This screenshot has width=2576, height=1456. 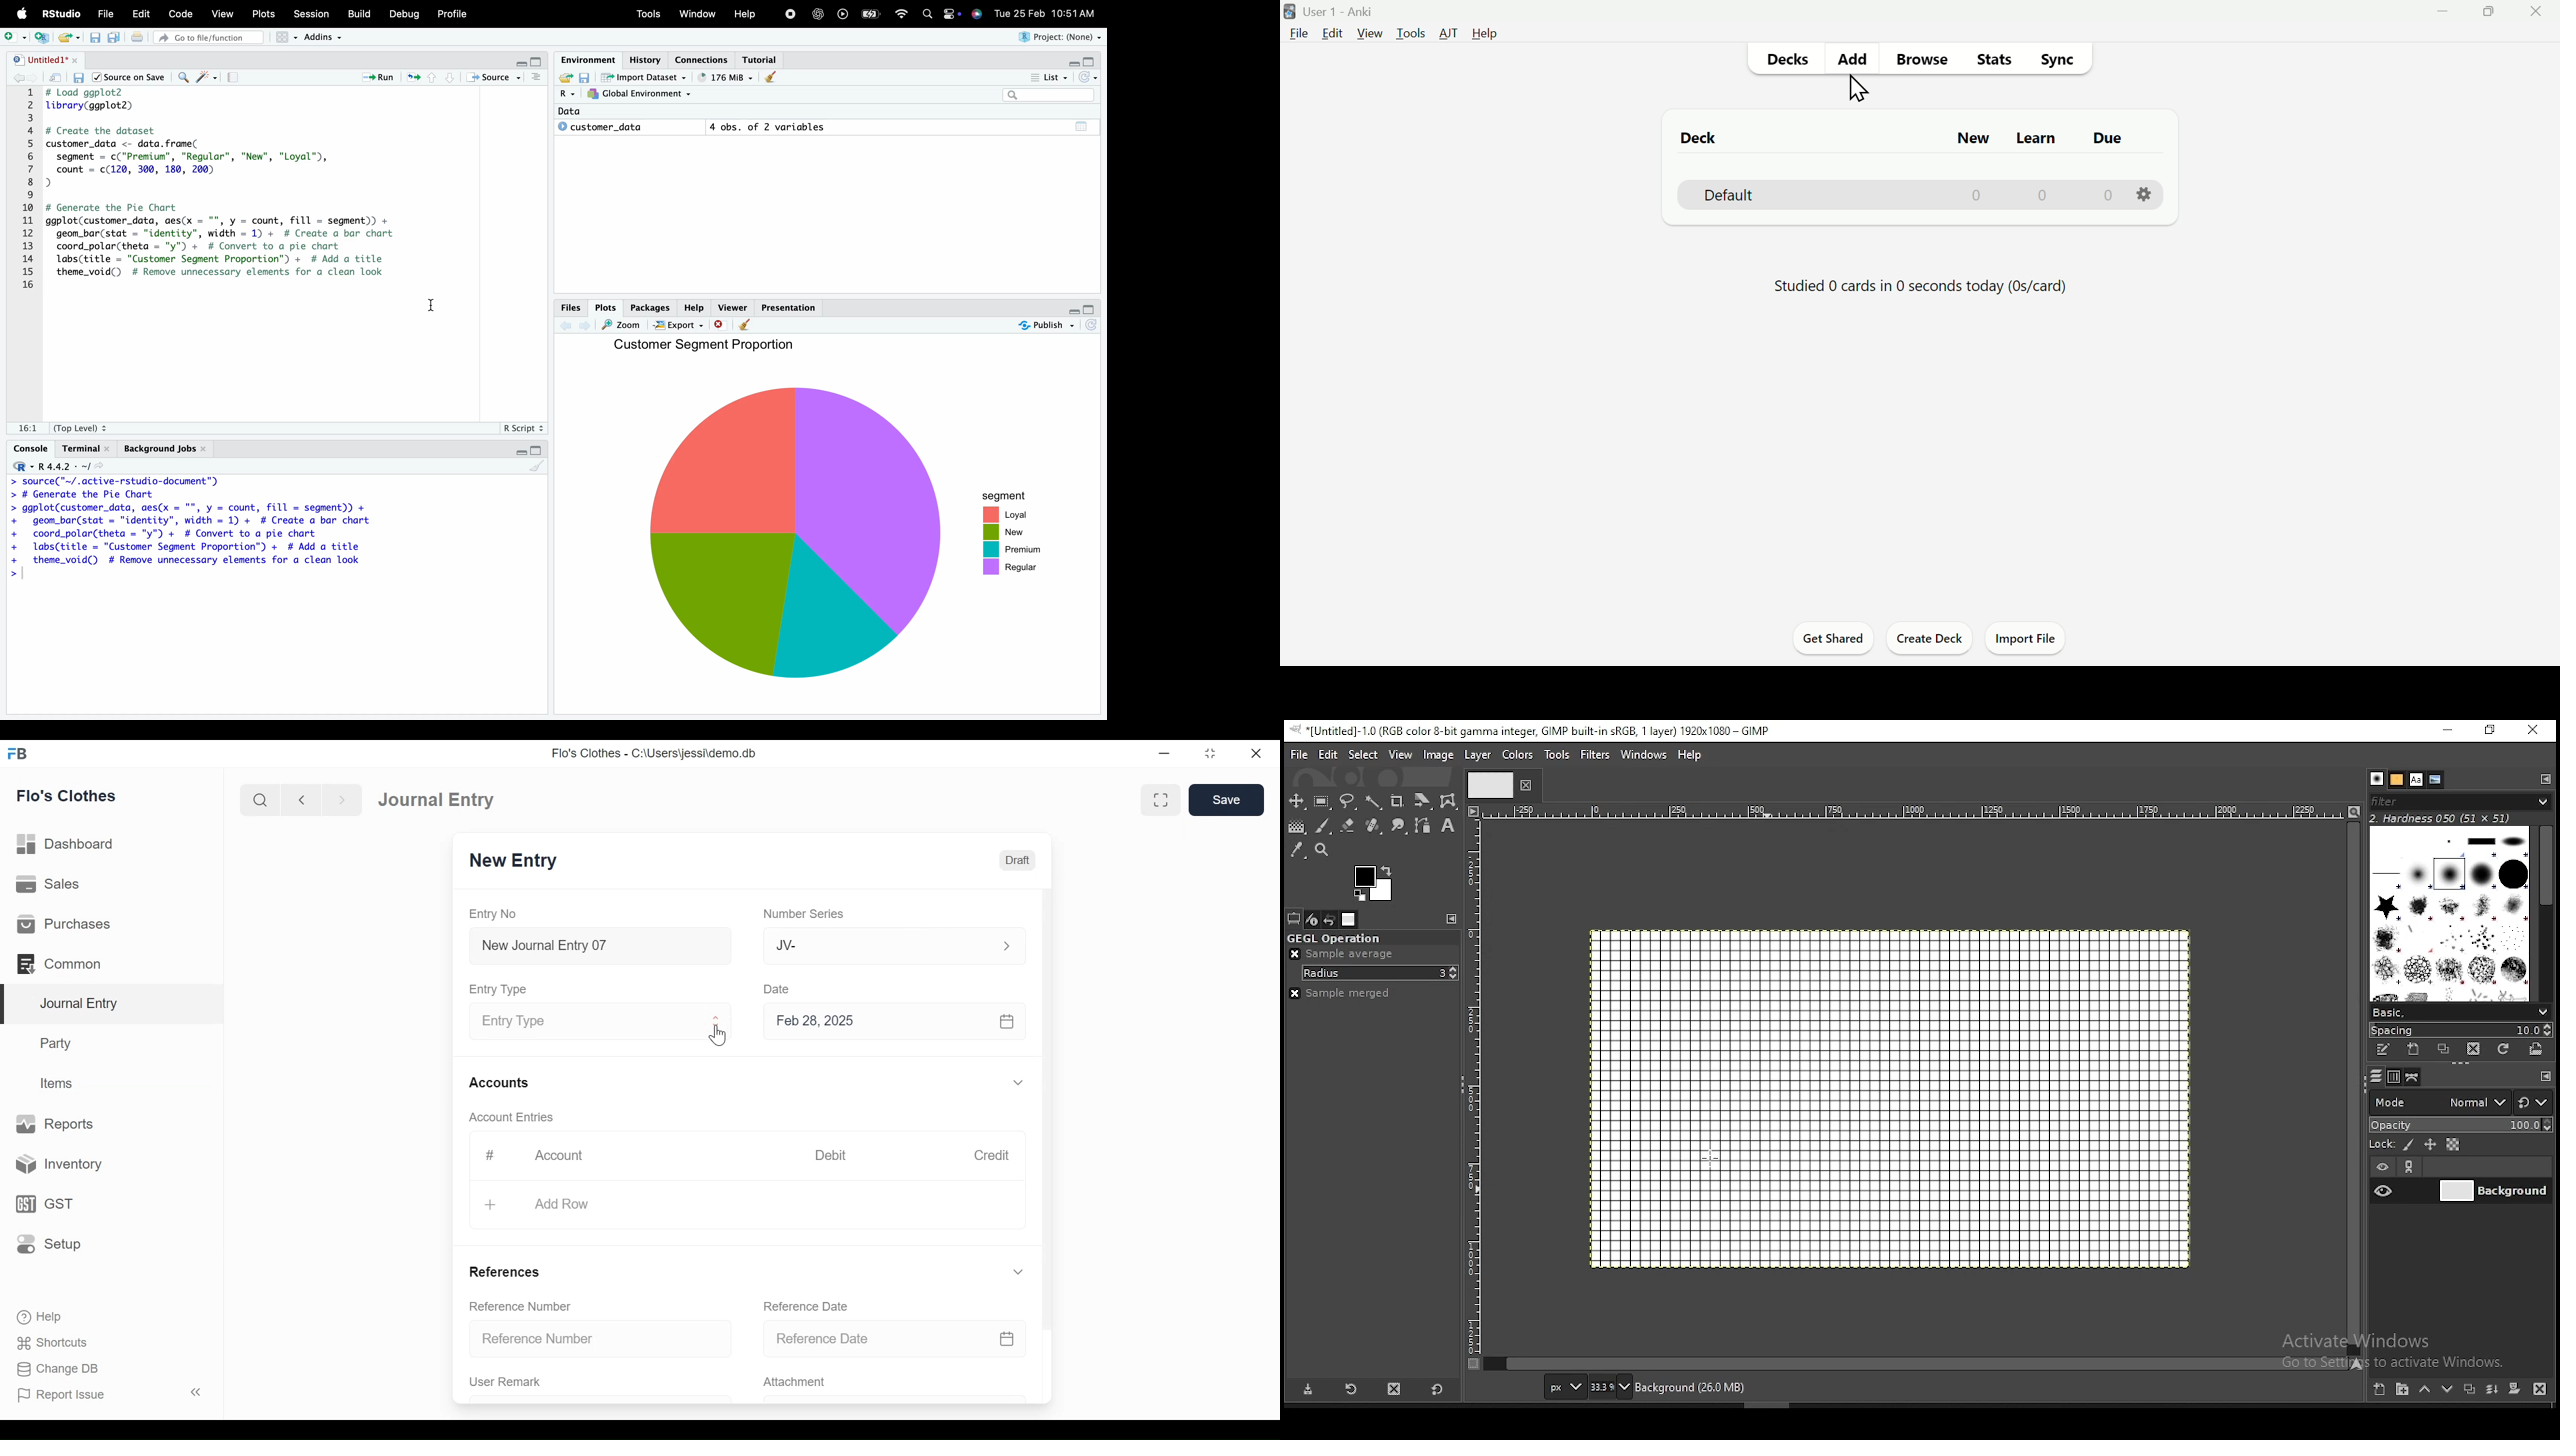 I want to click on free selection tool, so click(x=1348, y=801).